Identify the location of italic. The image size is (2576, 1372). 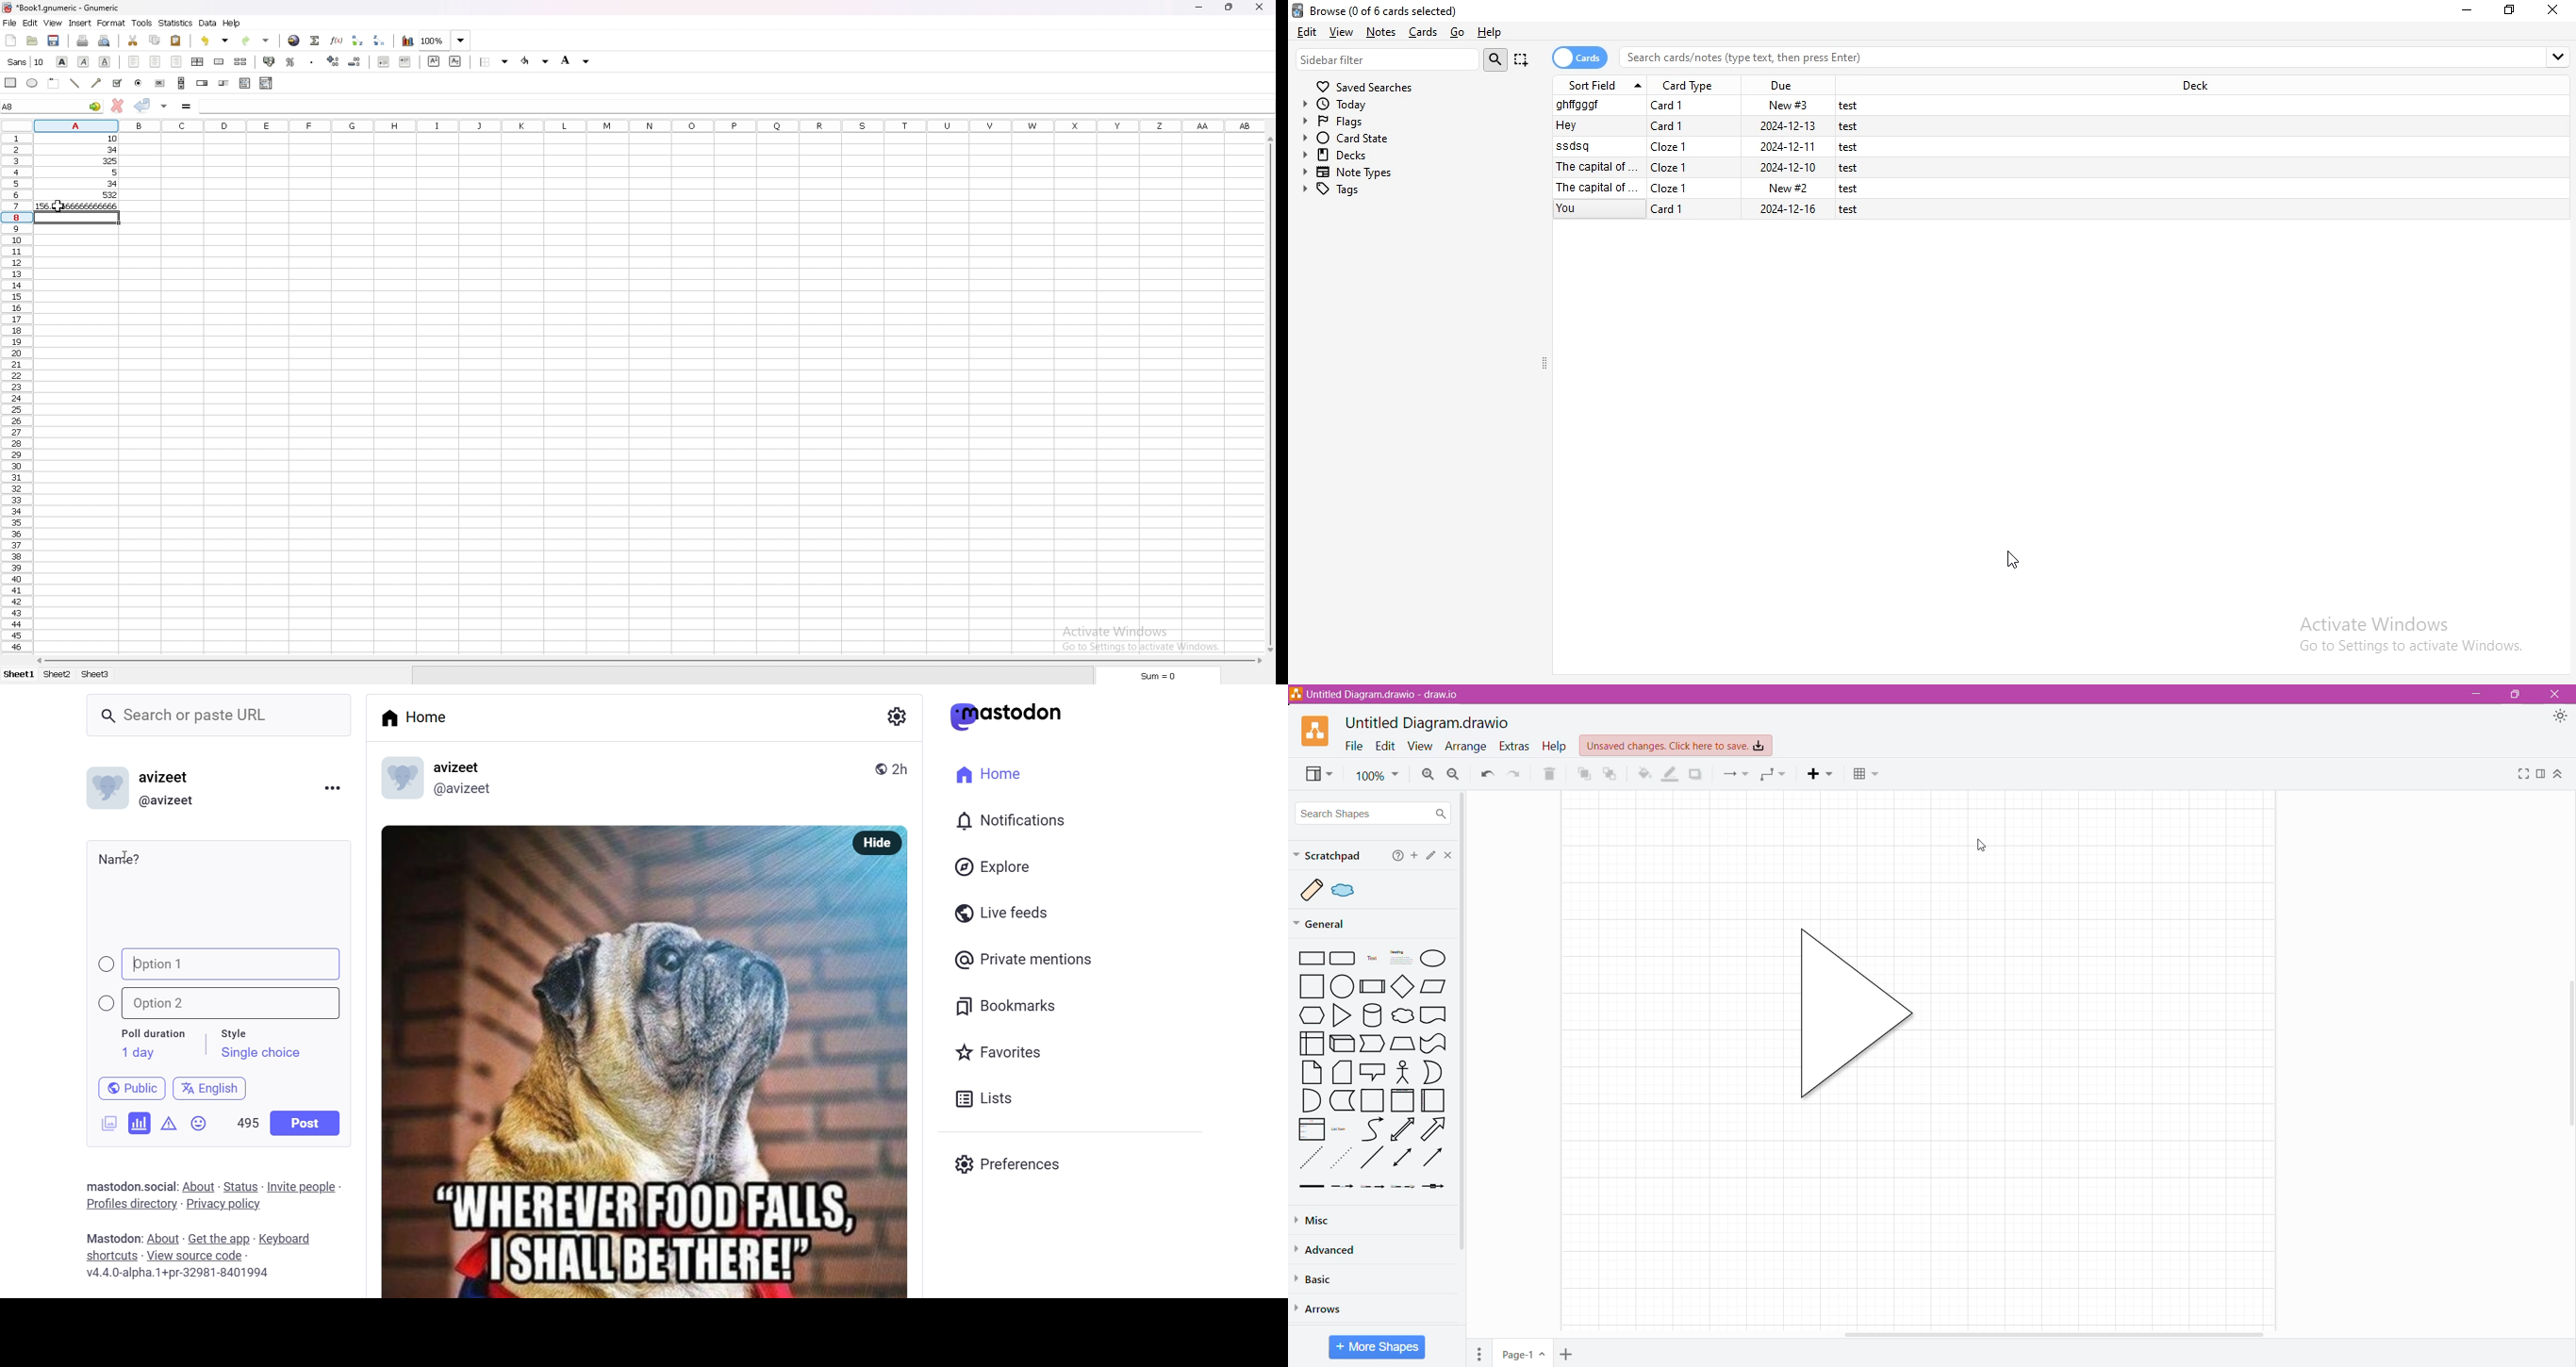
(84, 61).